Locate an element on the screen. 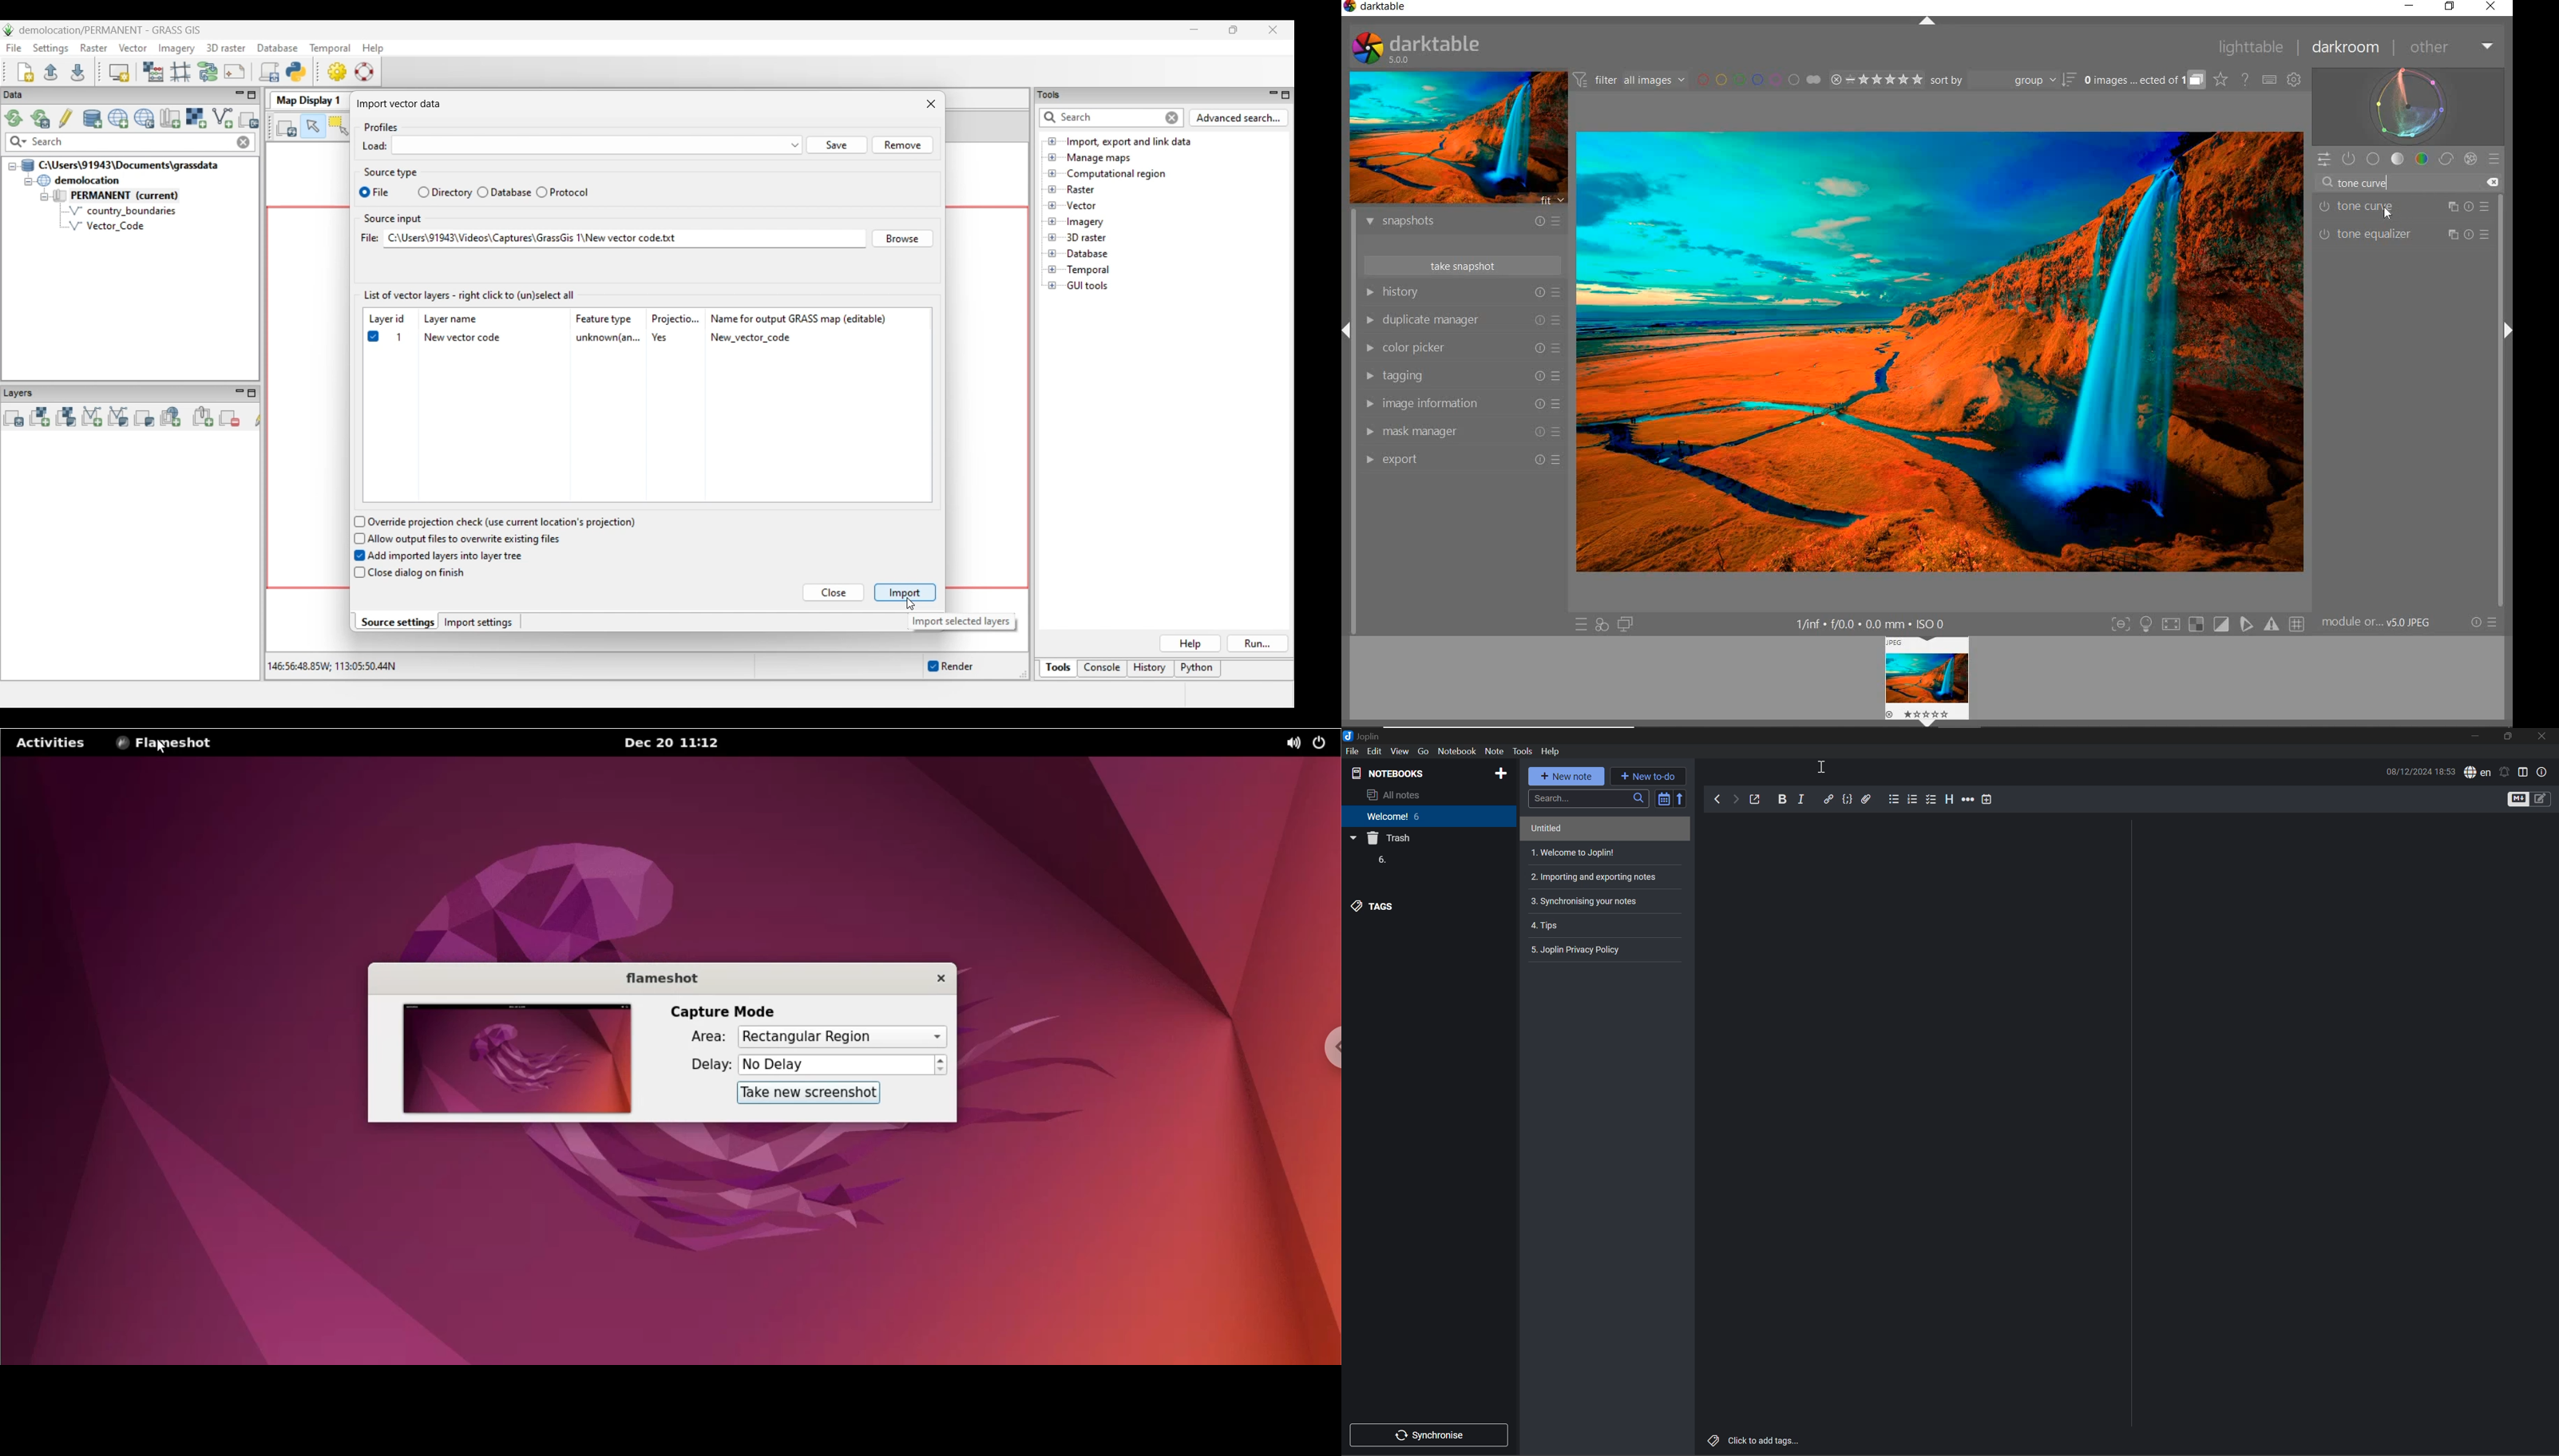  Trash is located at coordinates (1391, 839).